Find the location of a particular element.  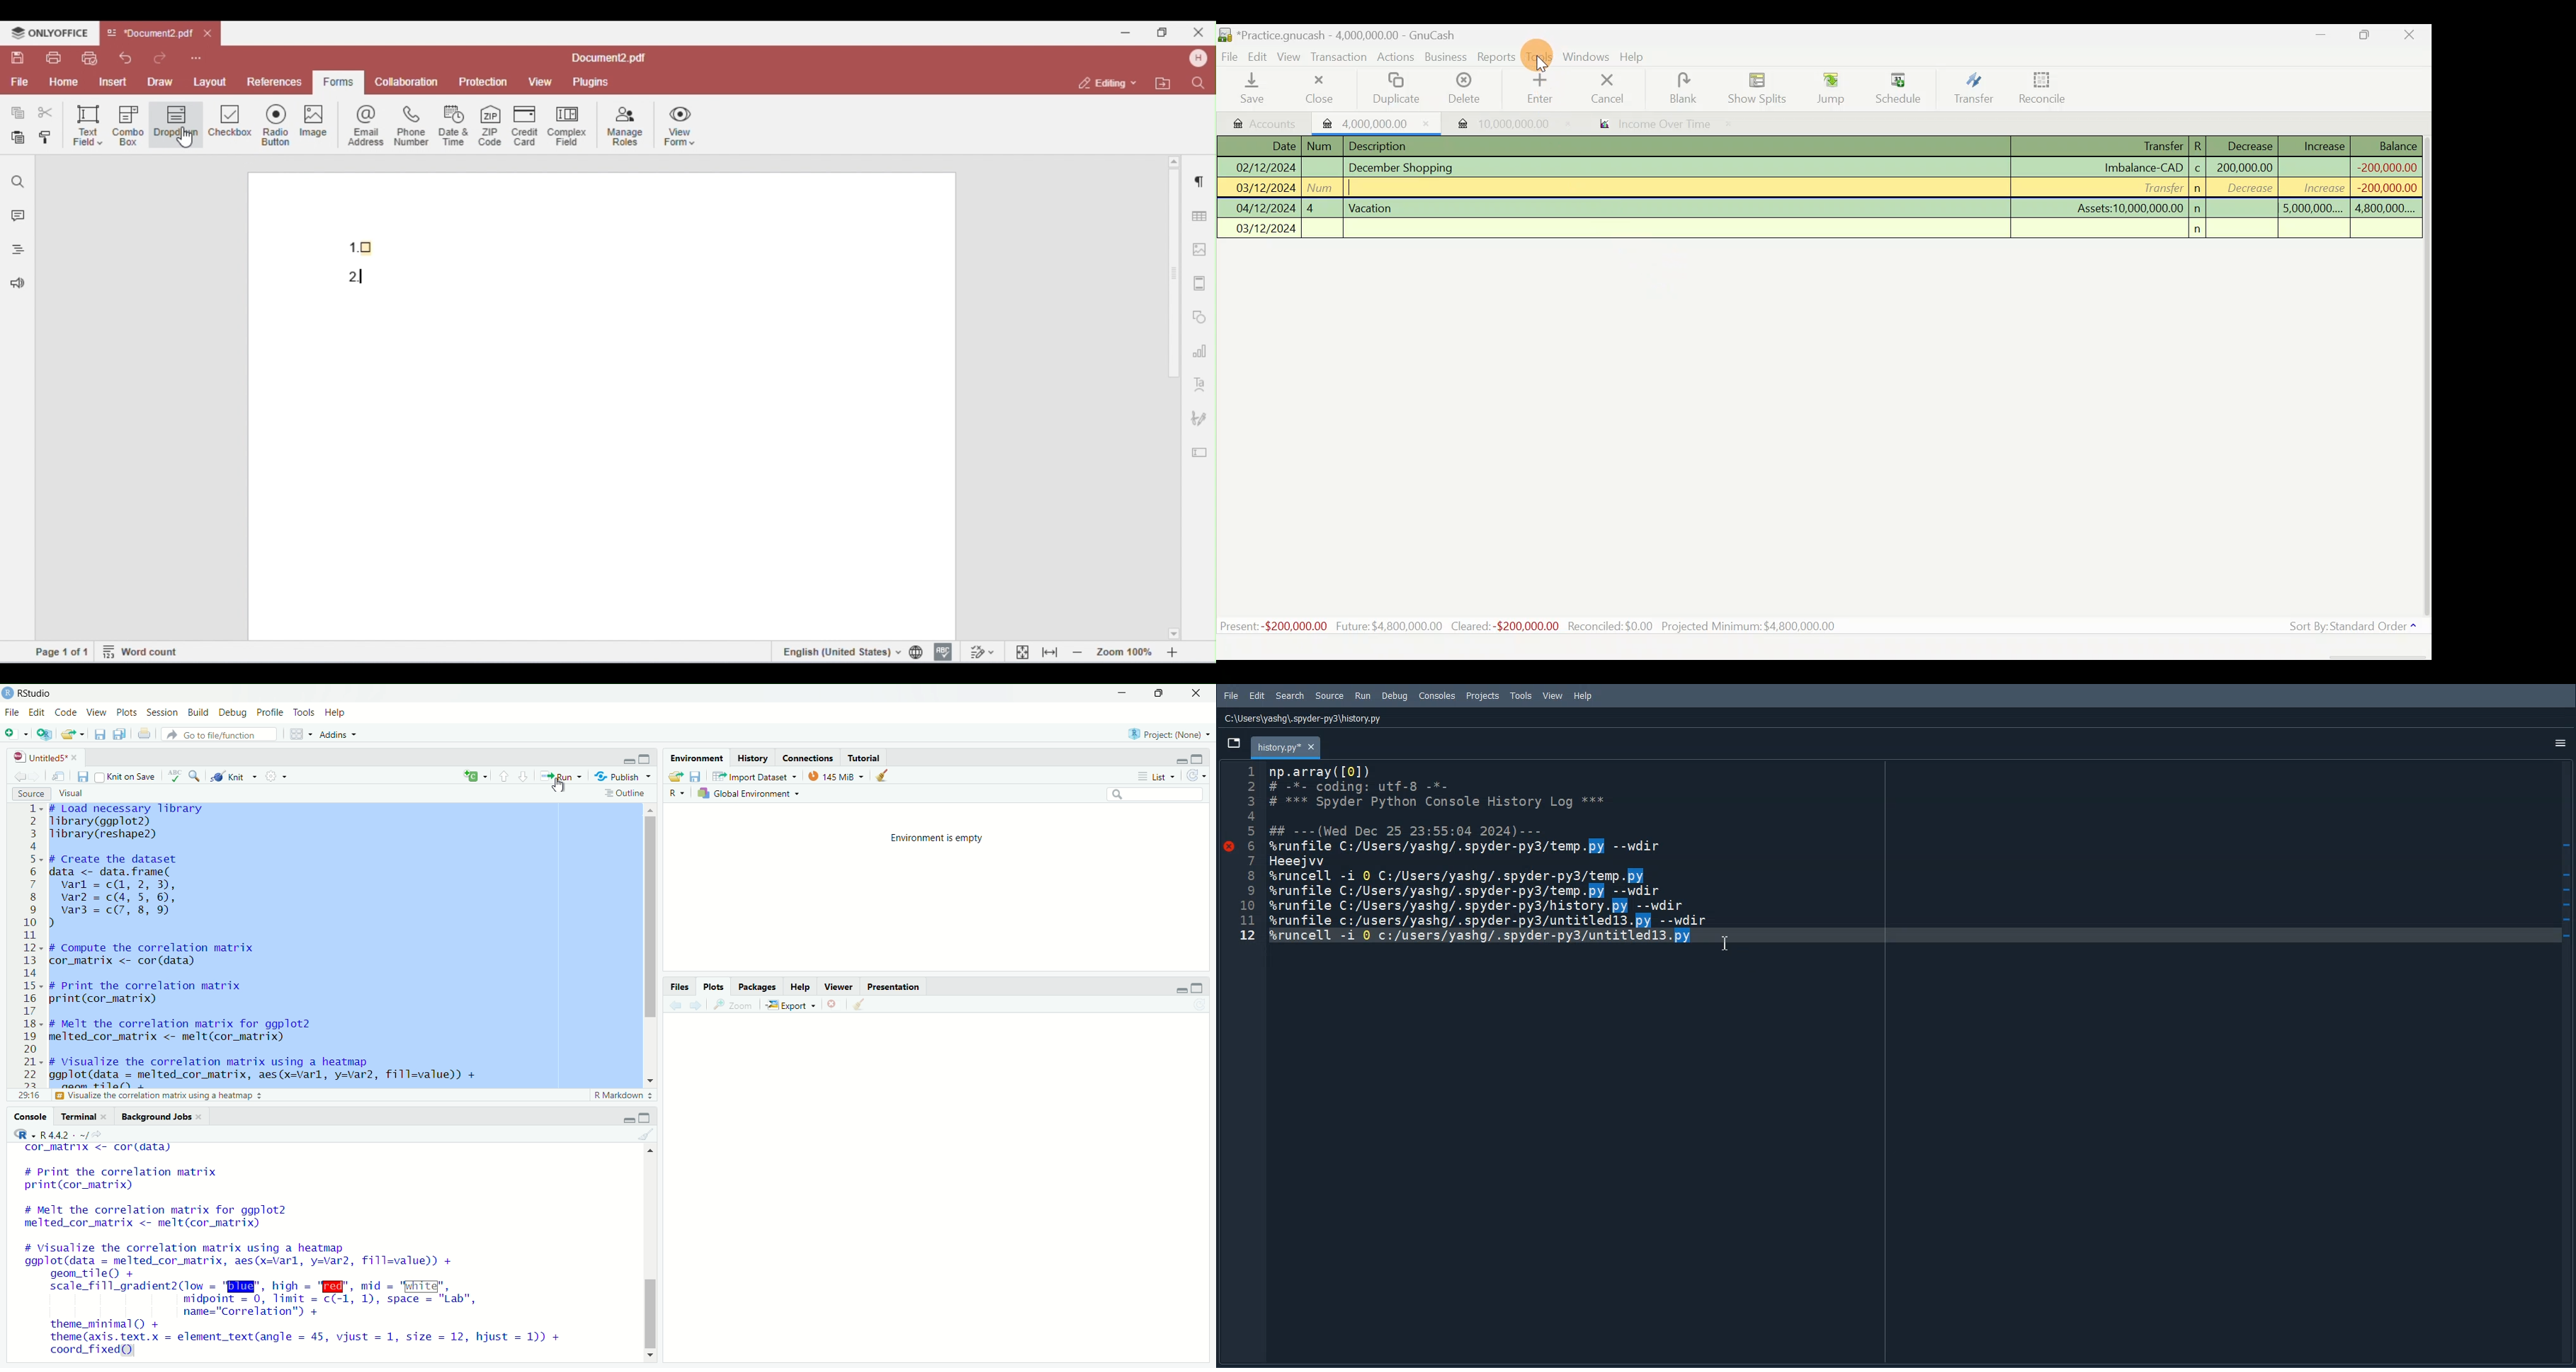

minimize is located at coordinates (1183, 989).